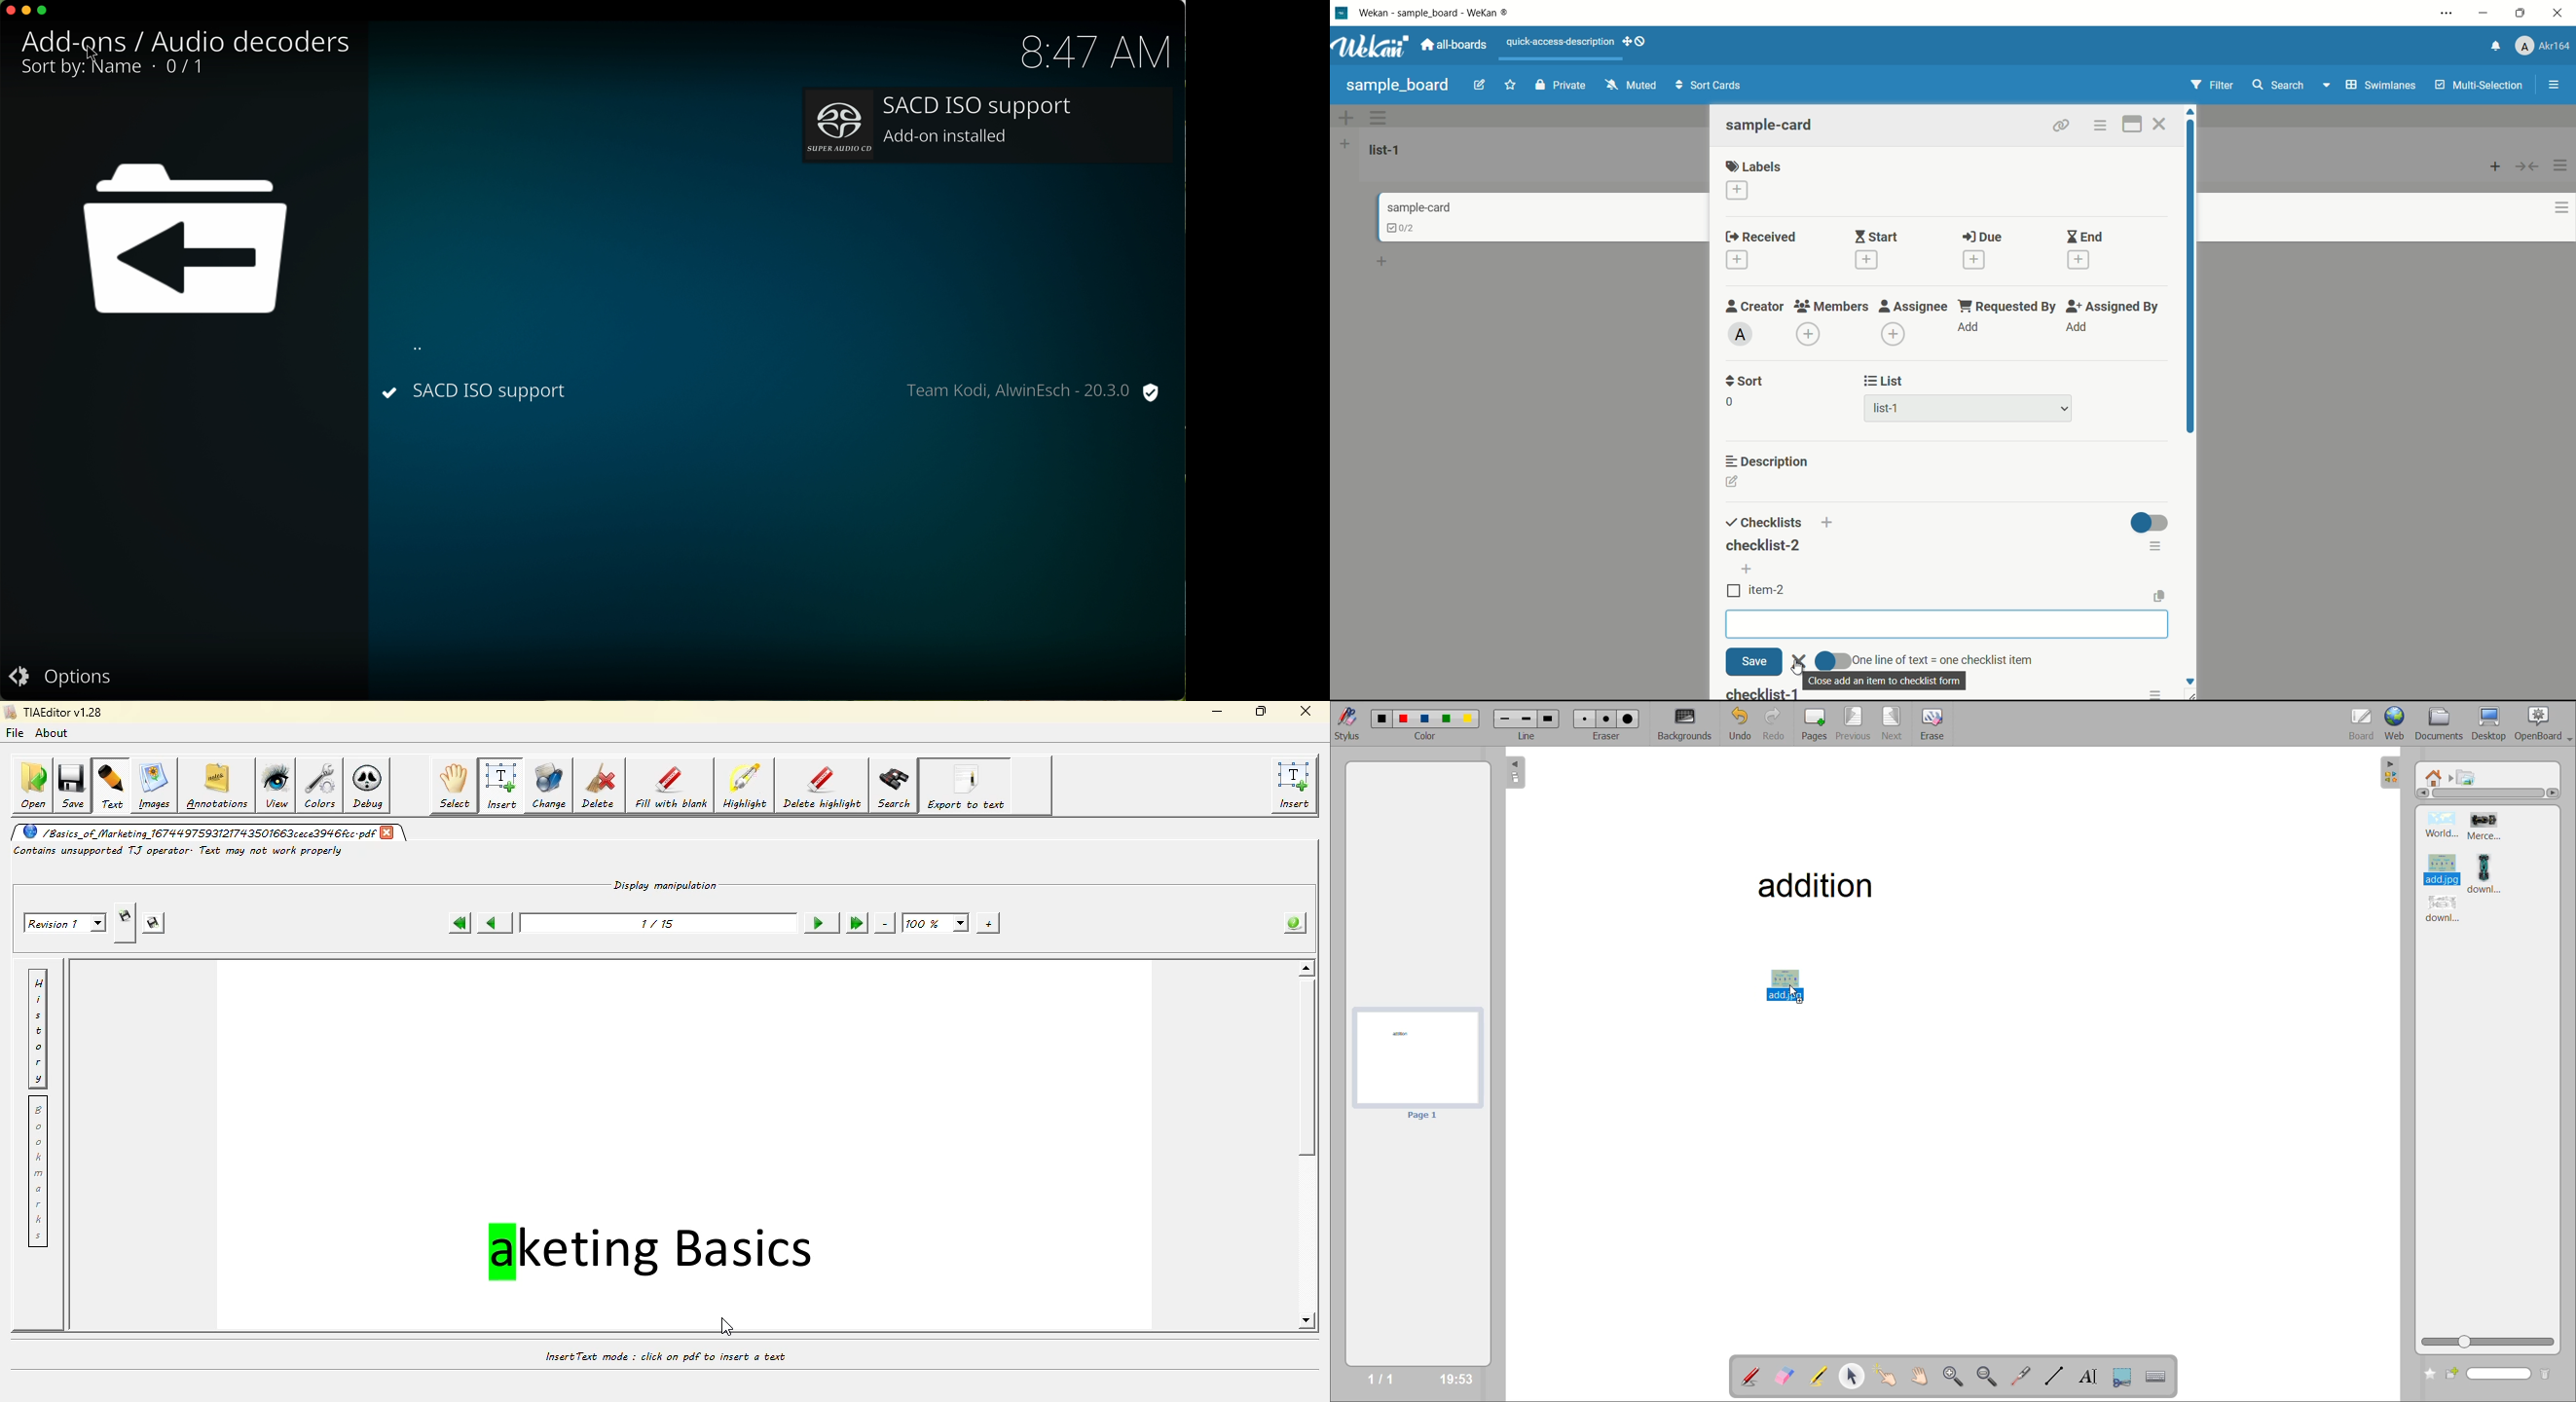 The image size is (2576, 1428). What do you see at coordinates (1734, 590) in the screenshot?
I see `checkbox` at bounding box center [1734, 590].